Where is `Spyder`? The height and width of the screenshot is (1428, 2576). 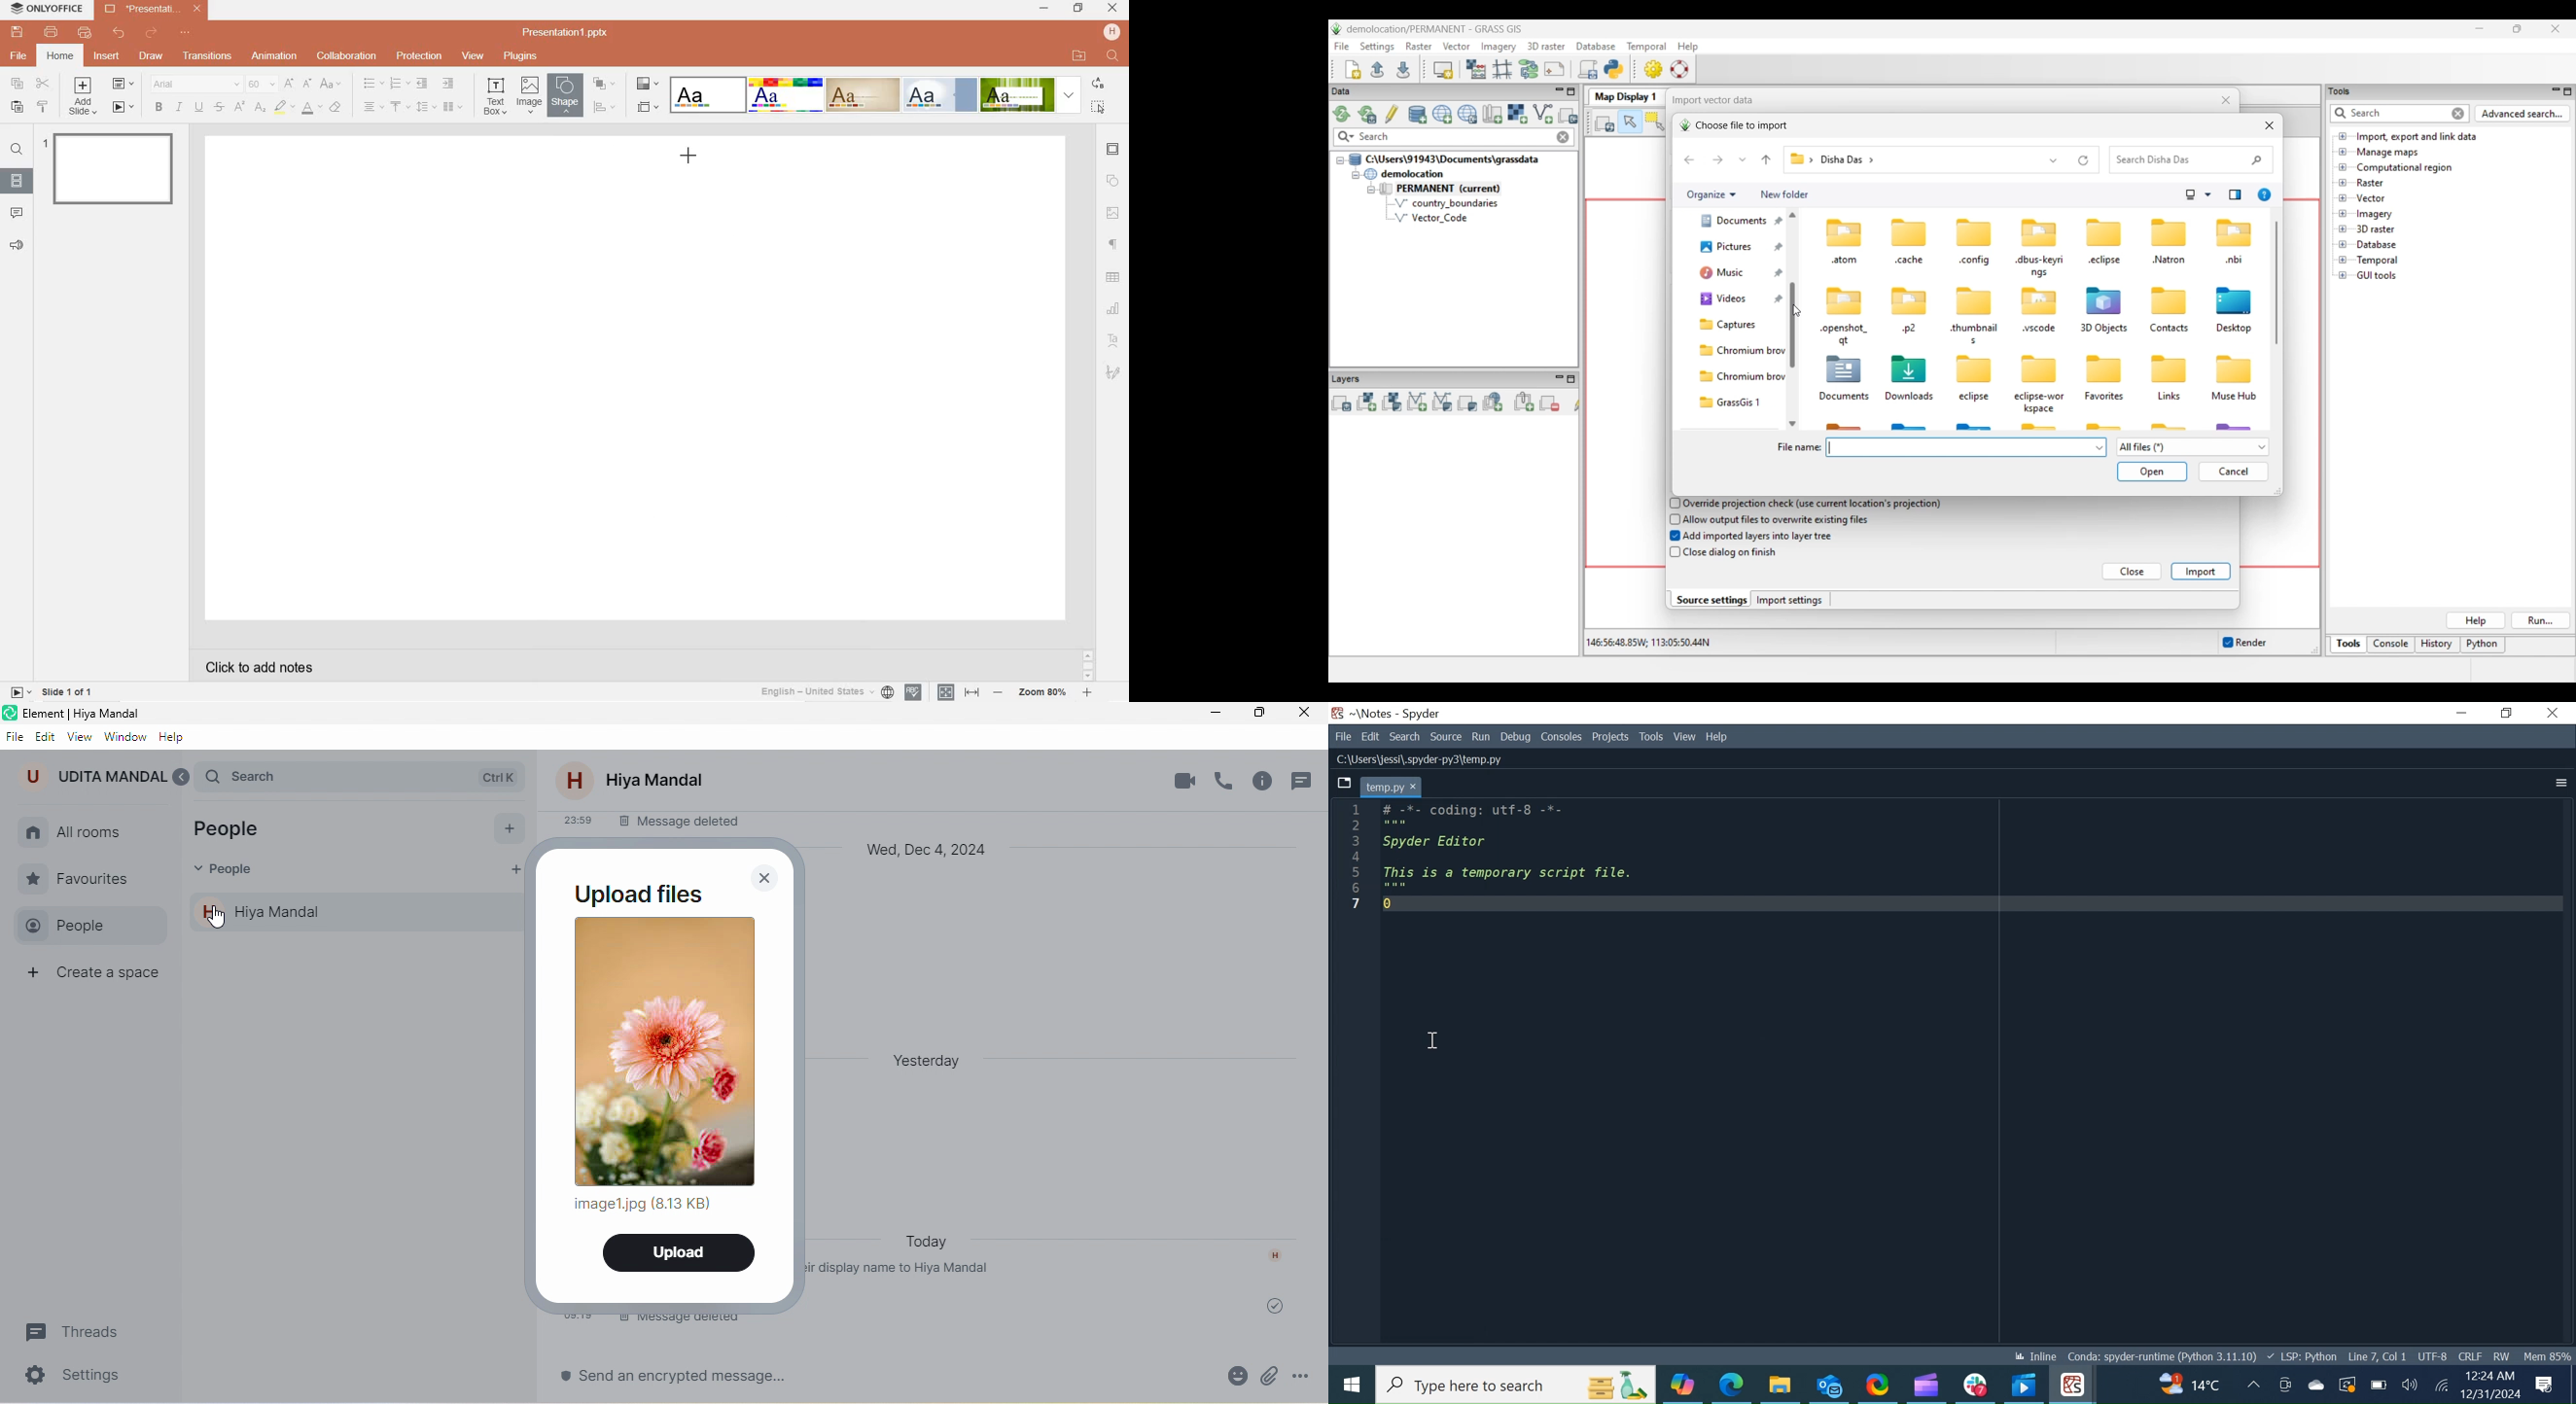 Spyder is located at coordinates (1421, 713).